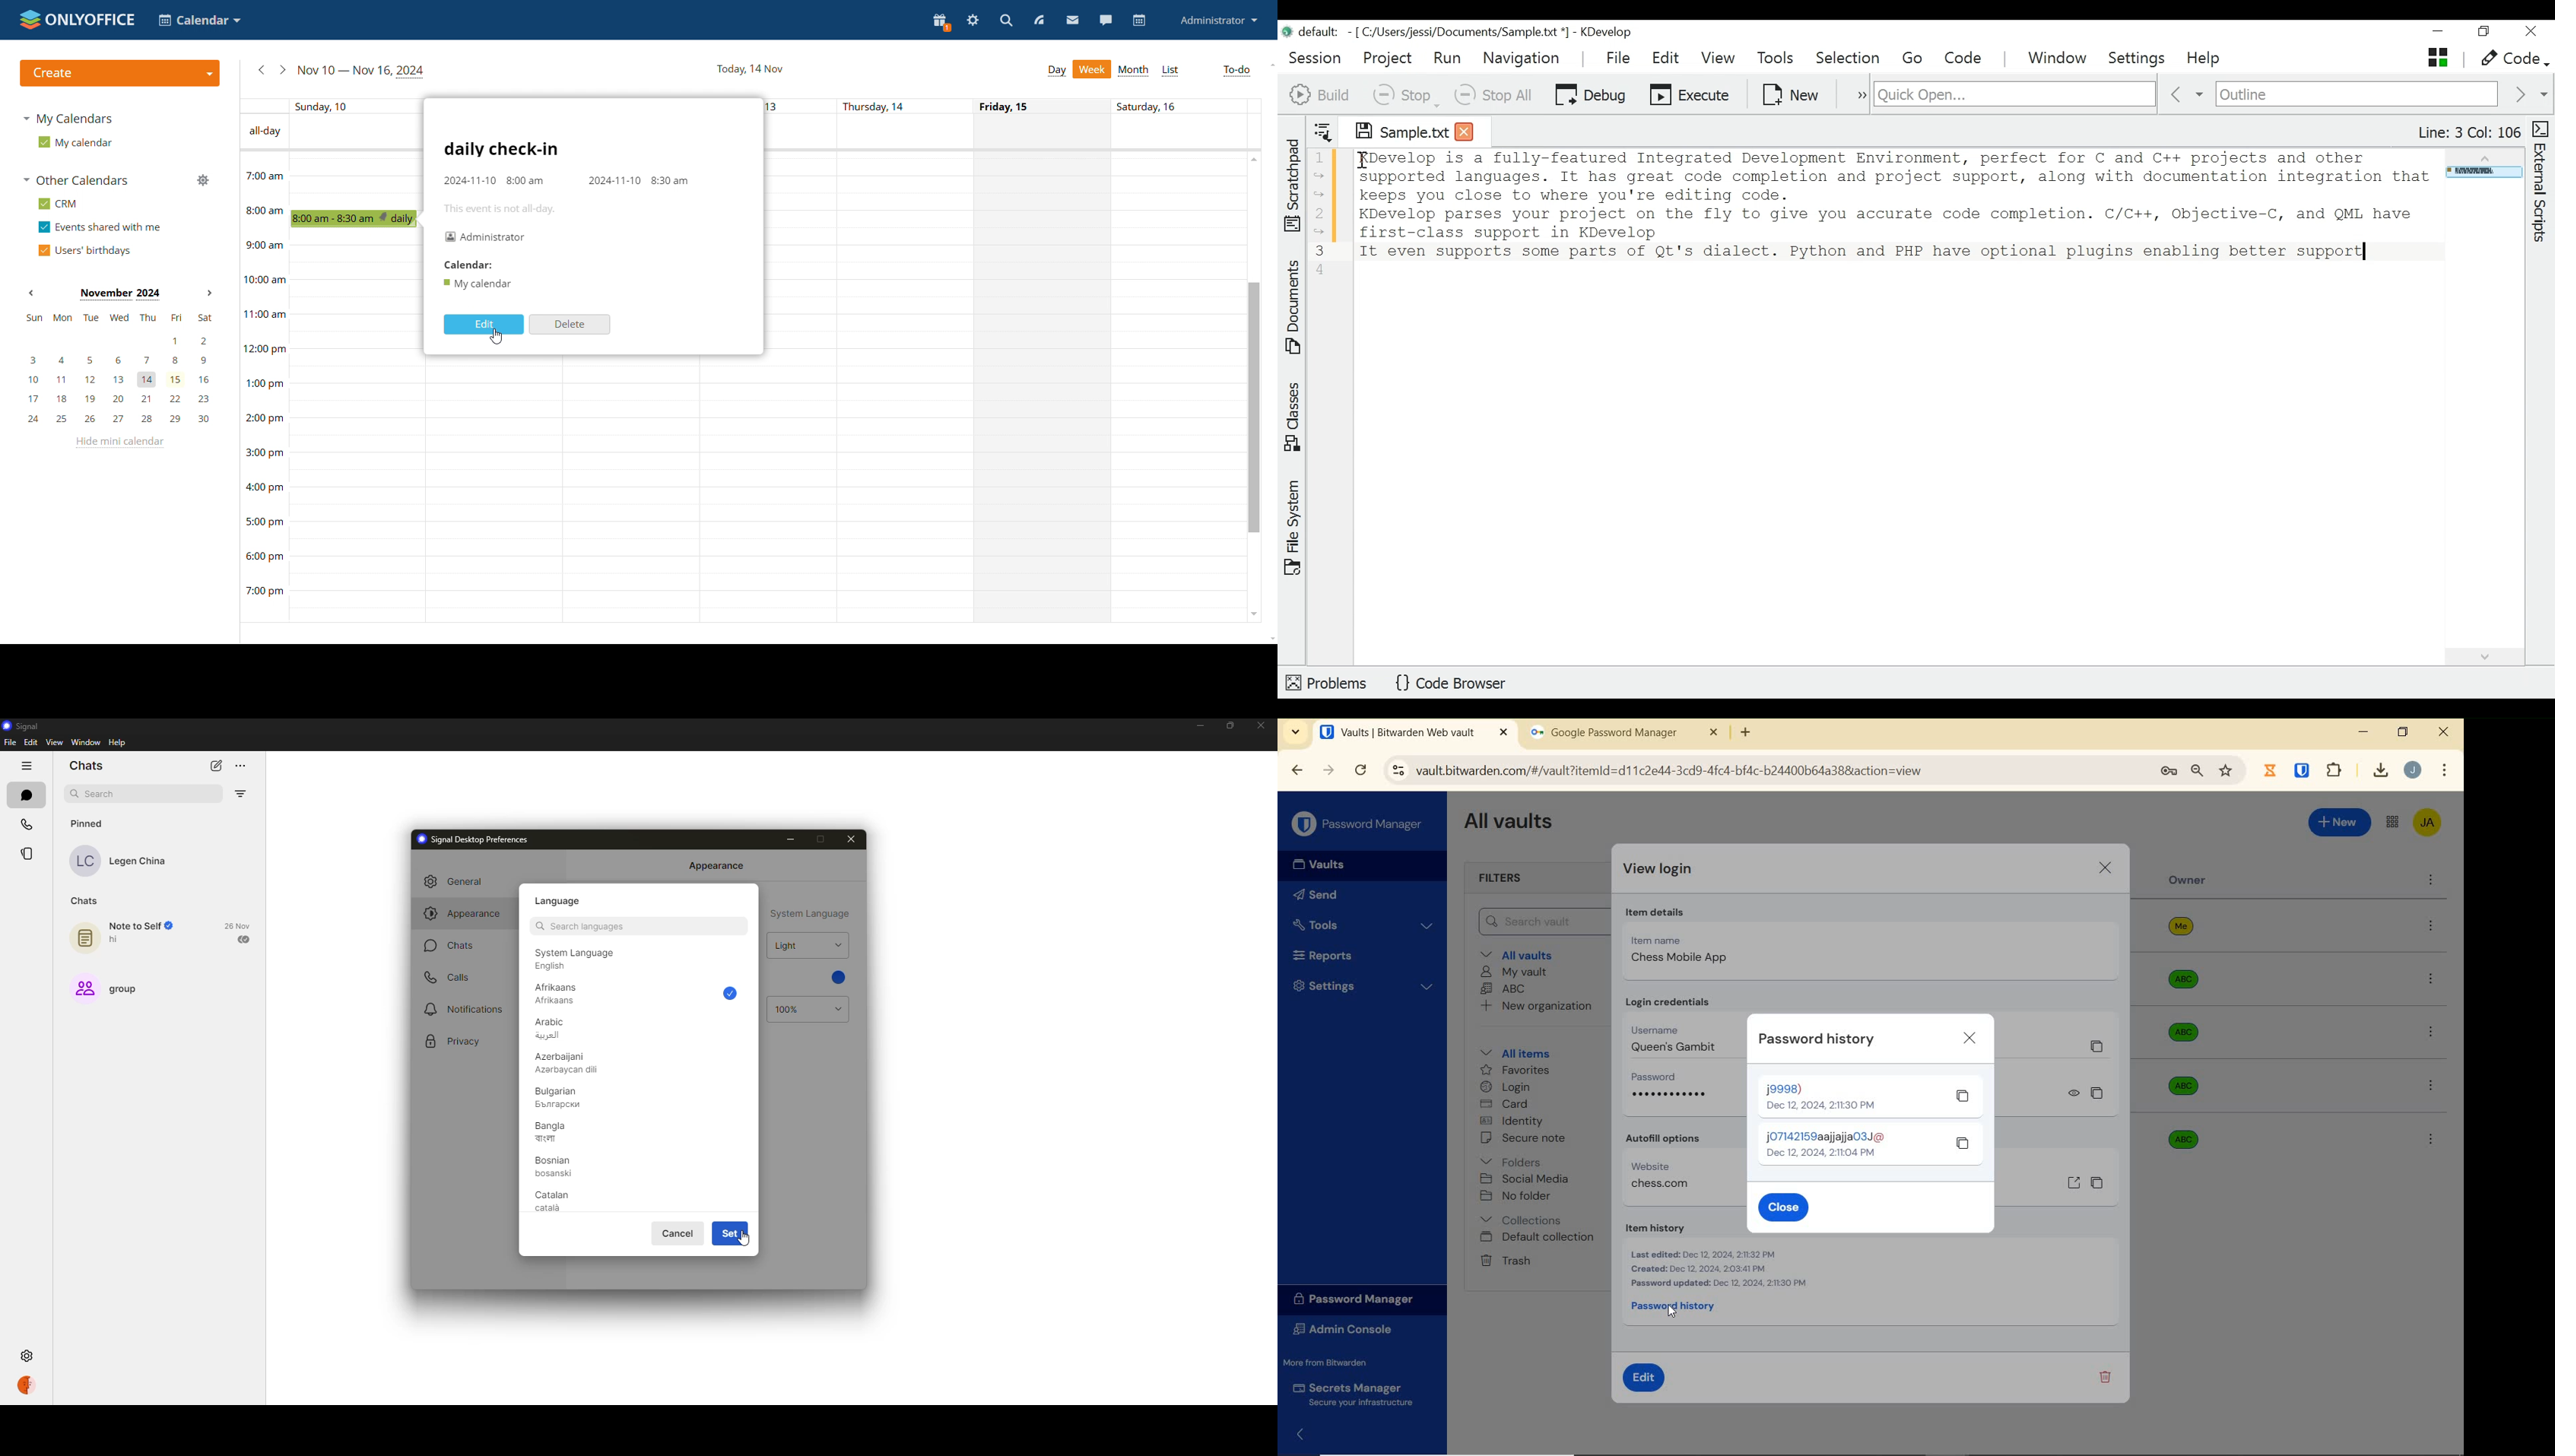 The width and height of the screenshot is (2576, 1456). Describe the element at coordinates (2183, 1087) in the screenshot. I see `abc` at that location.